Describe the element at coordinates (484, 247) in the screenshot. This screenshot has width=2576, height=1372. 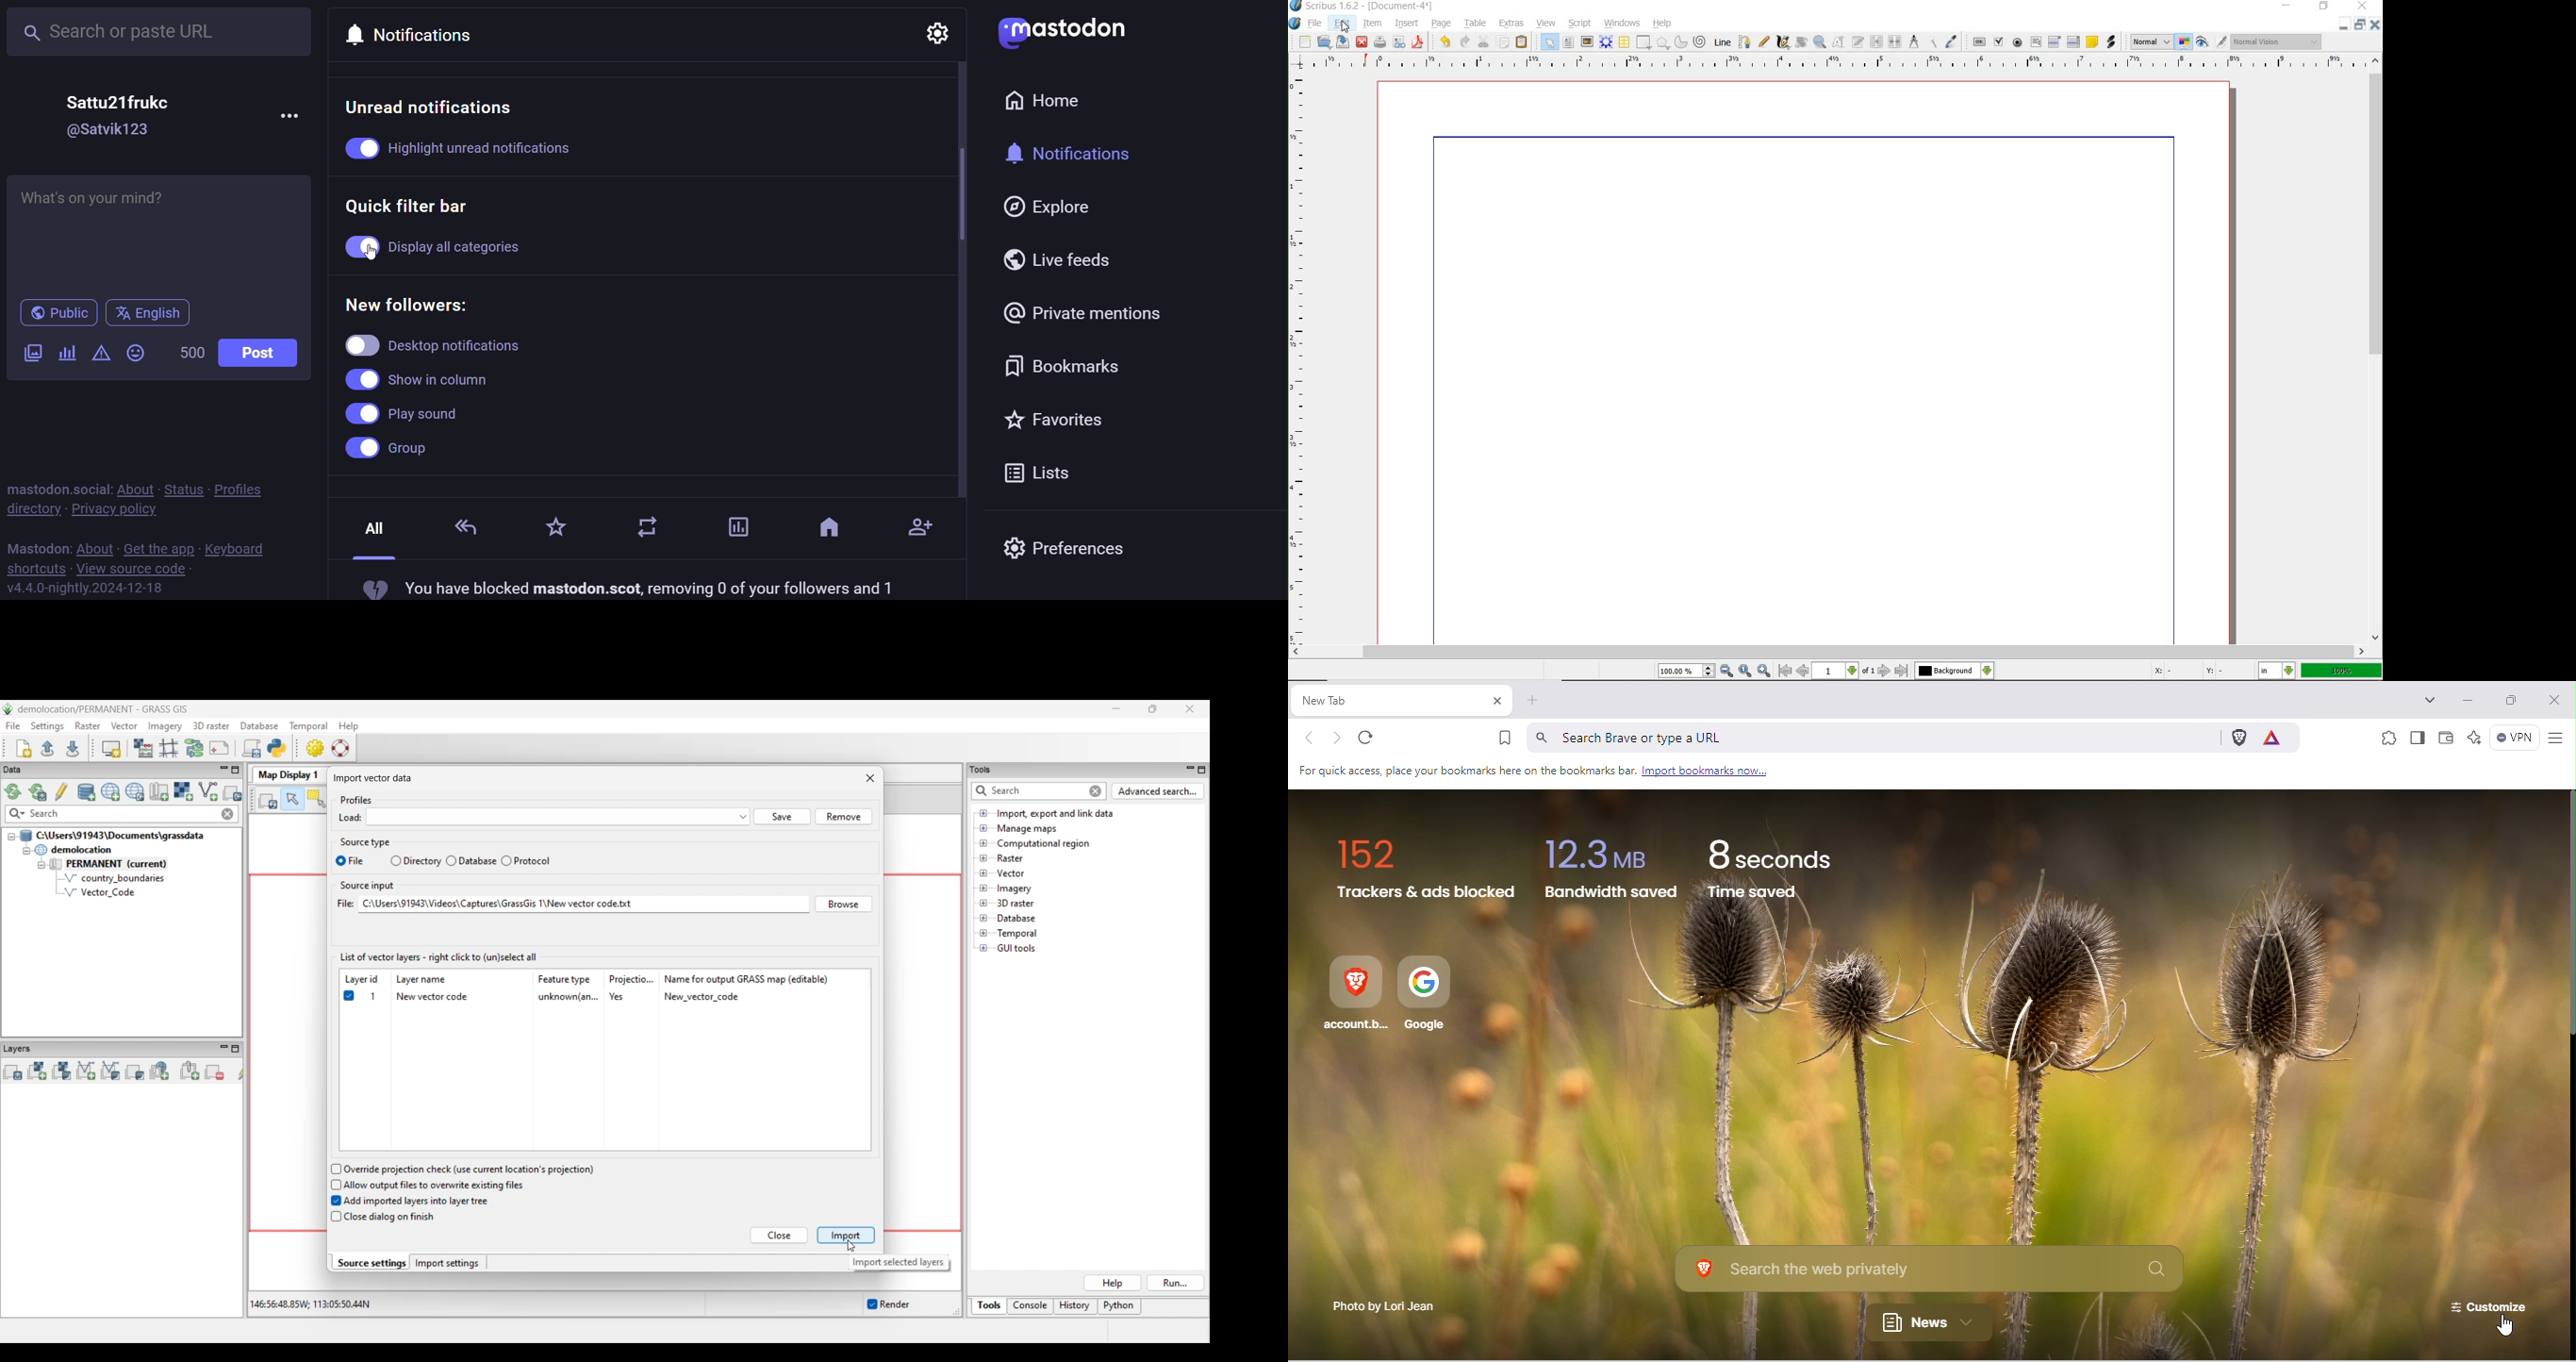
I see `display all categories` at that location.